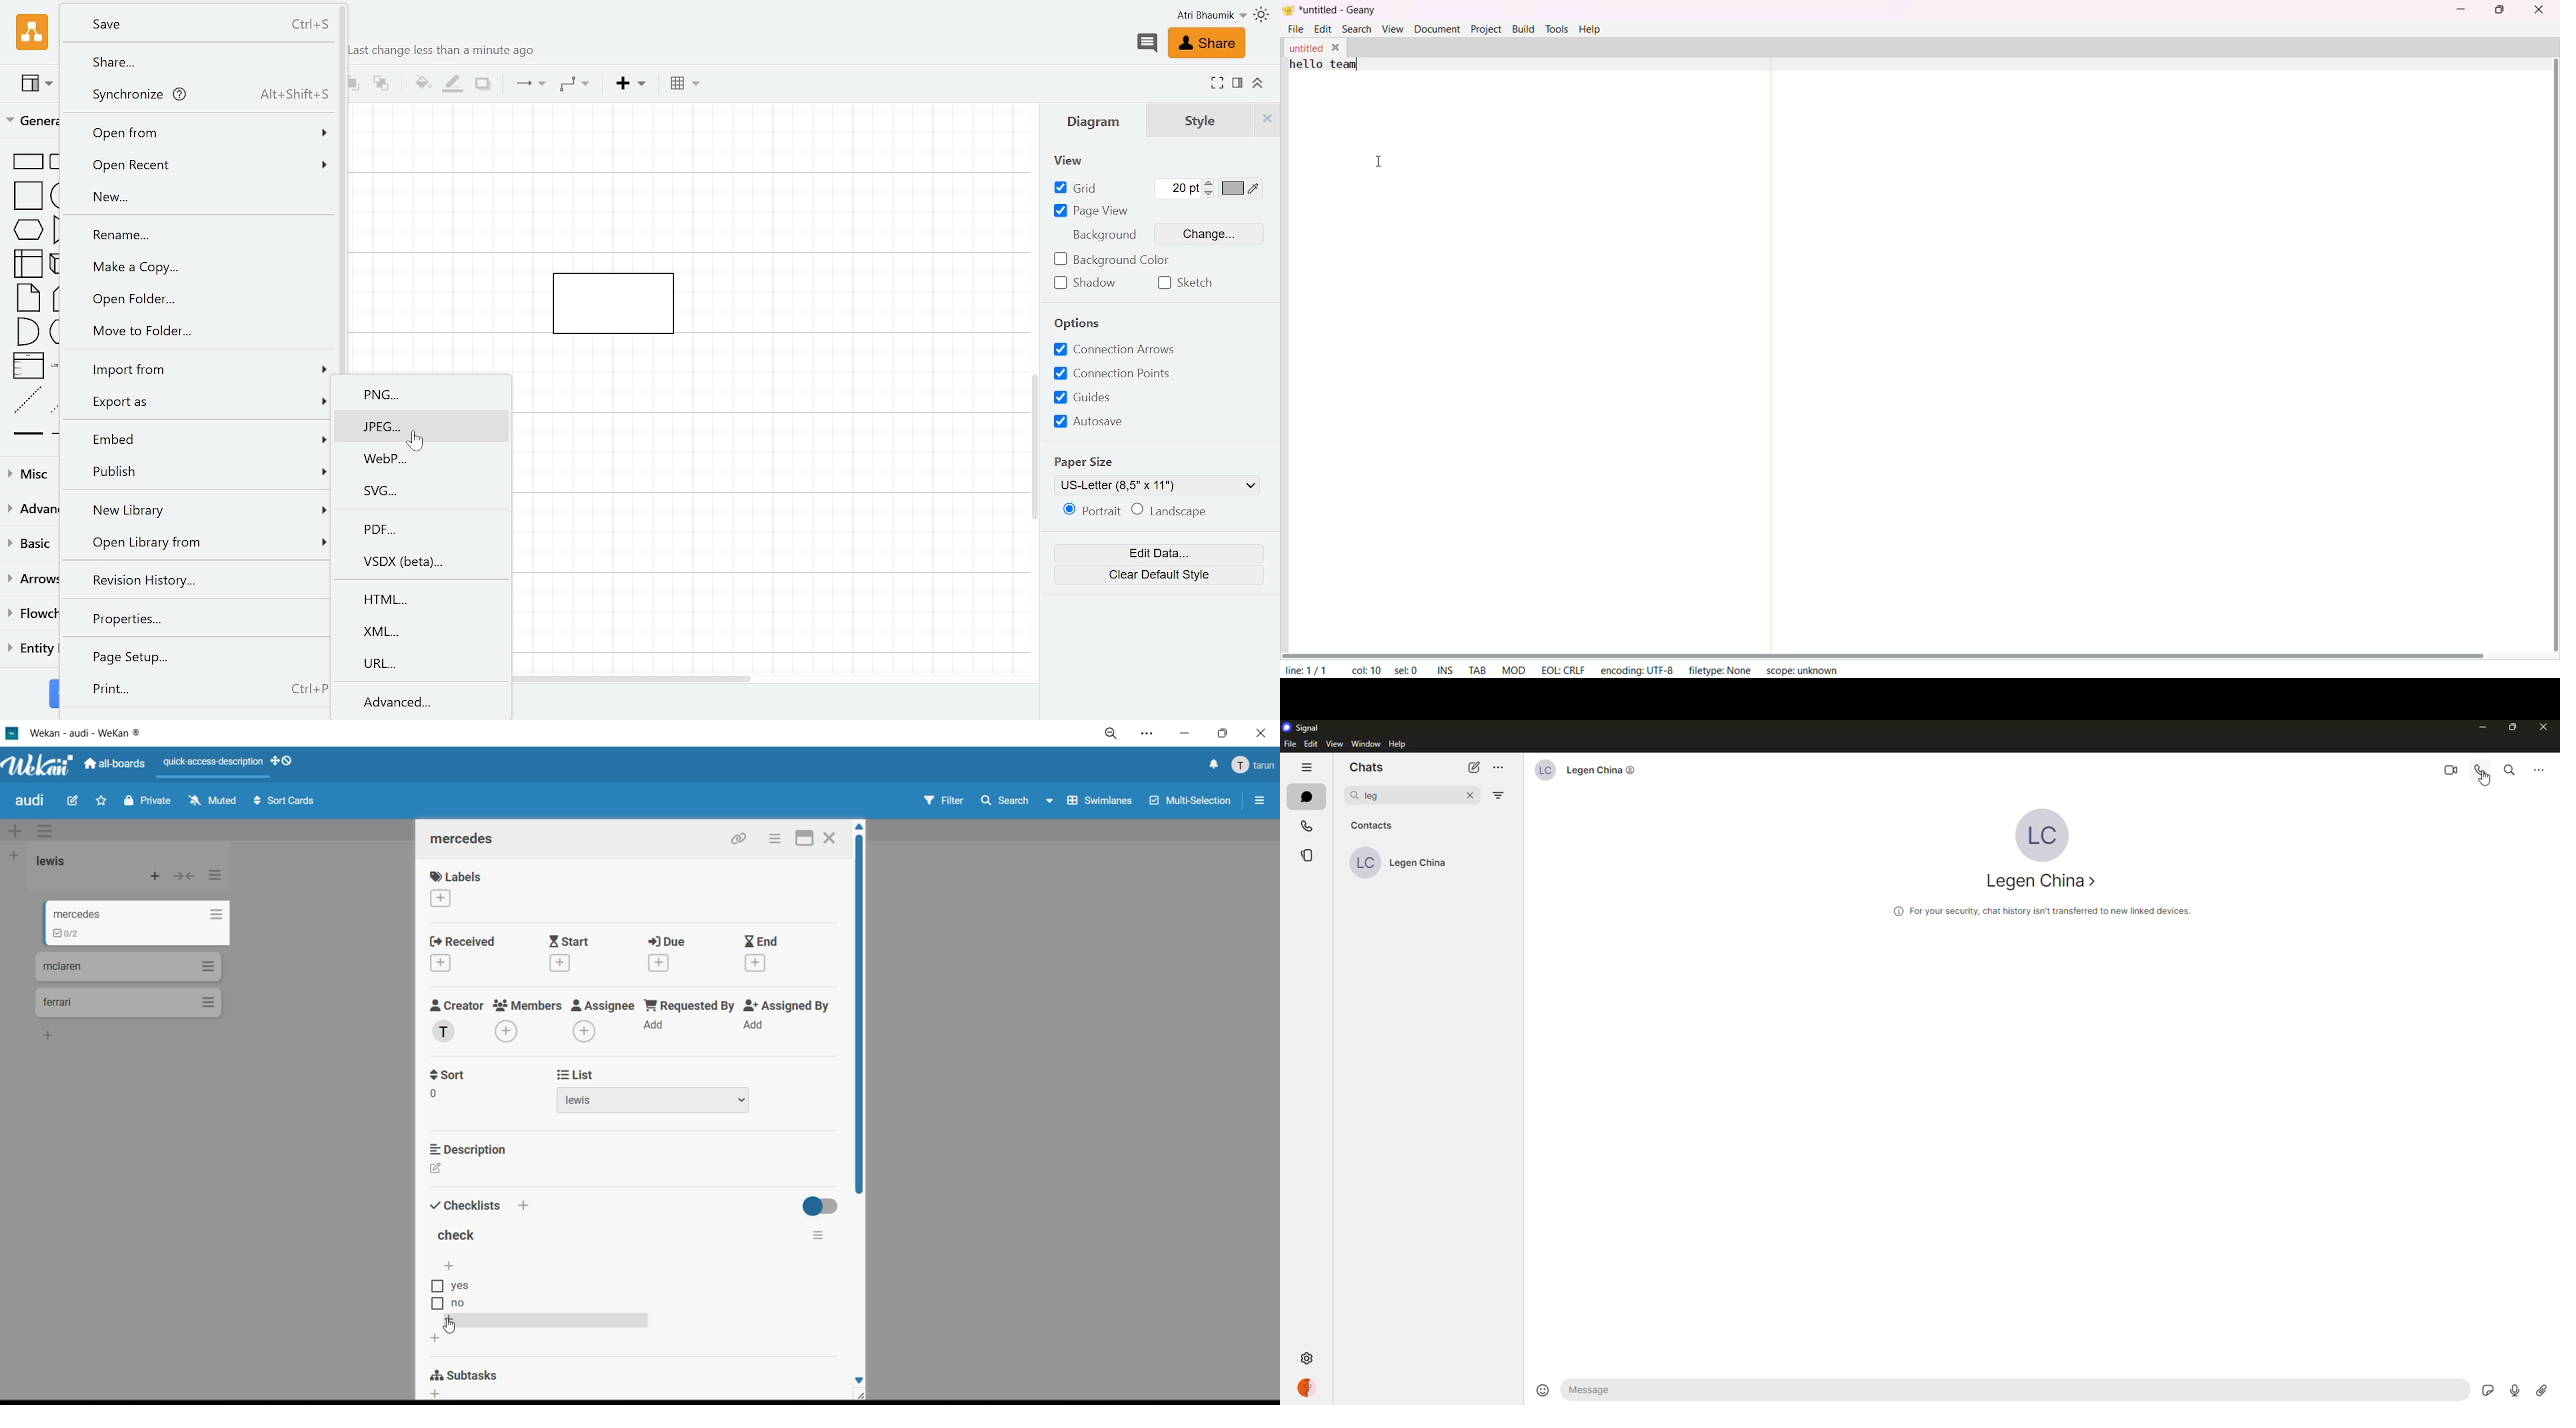  Describe the element at coordinates (200, 618) in the screenshot. I see `Properties` at that location.